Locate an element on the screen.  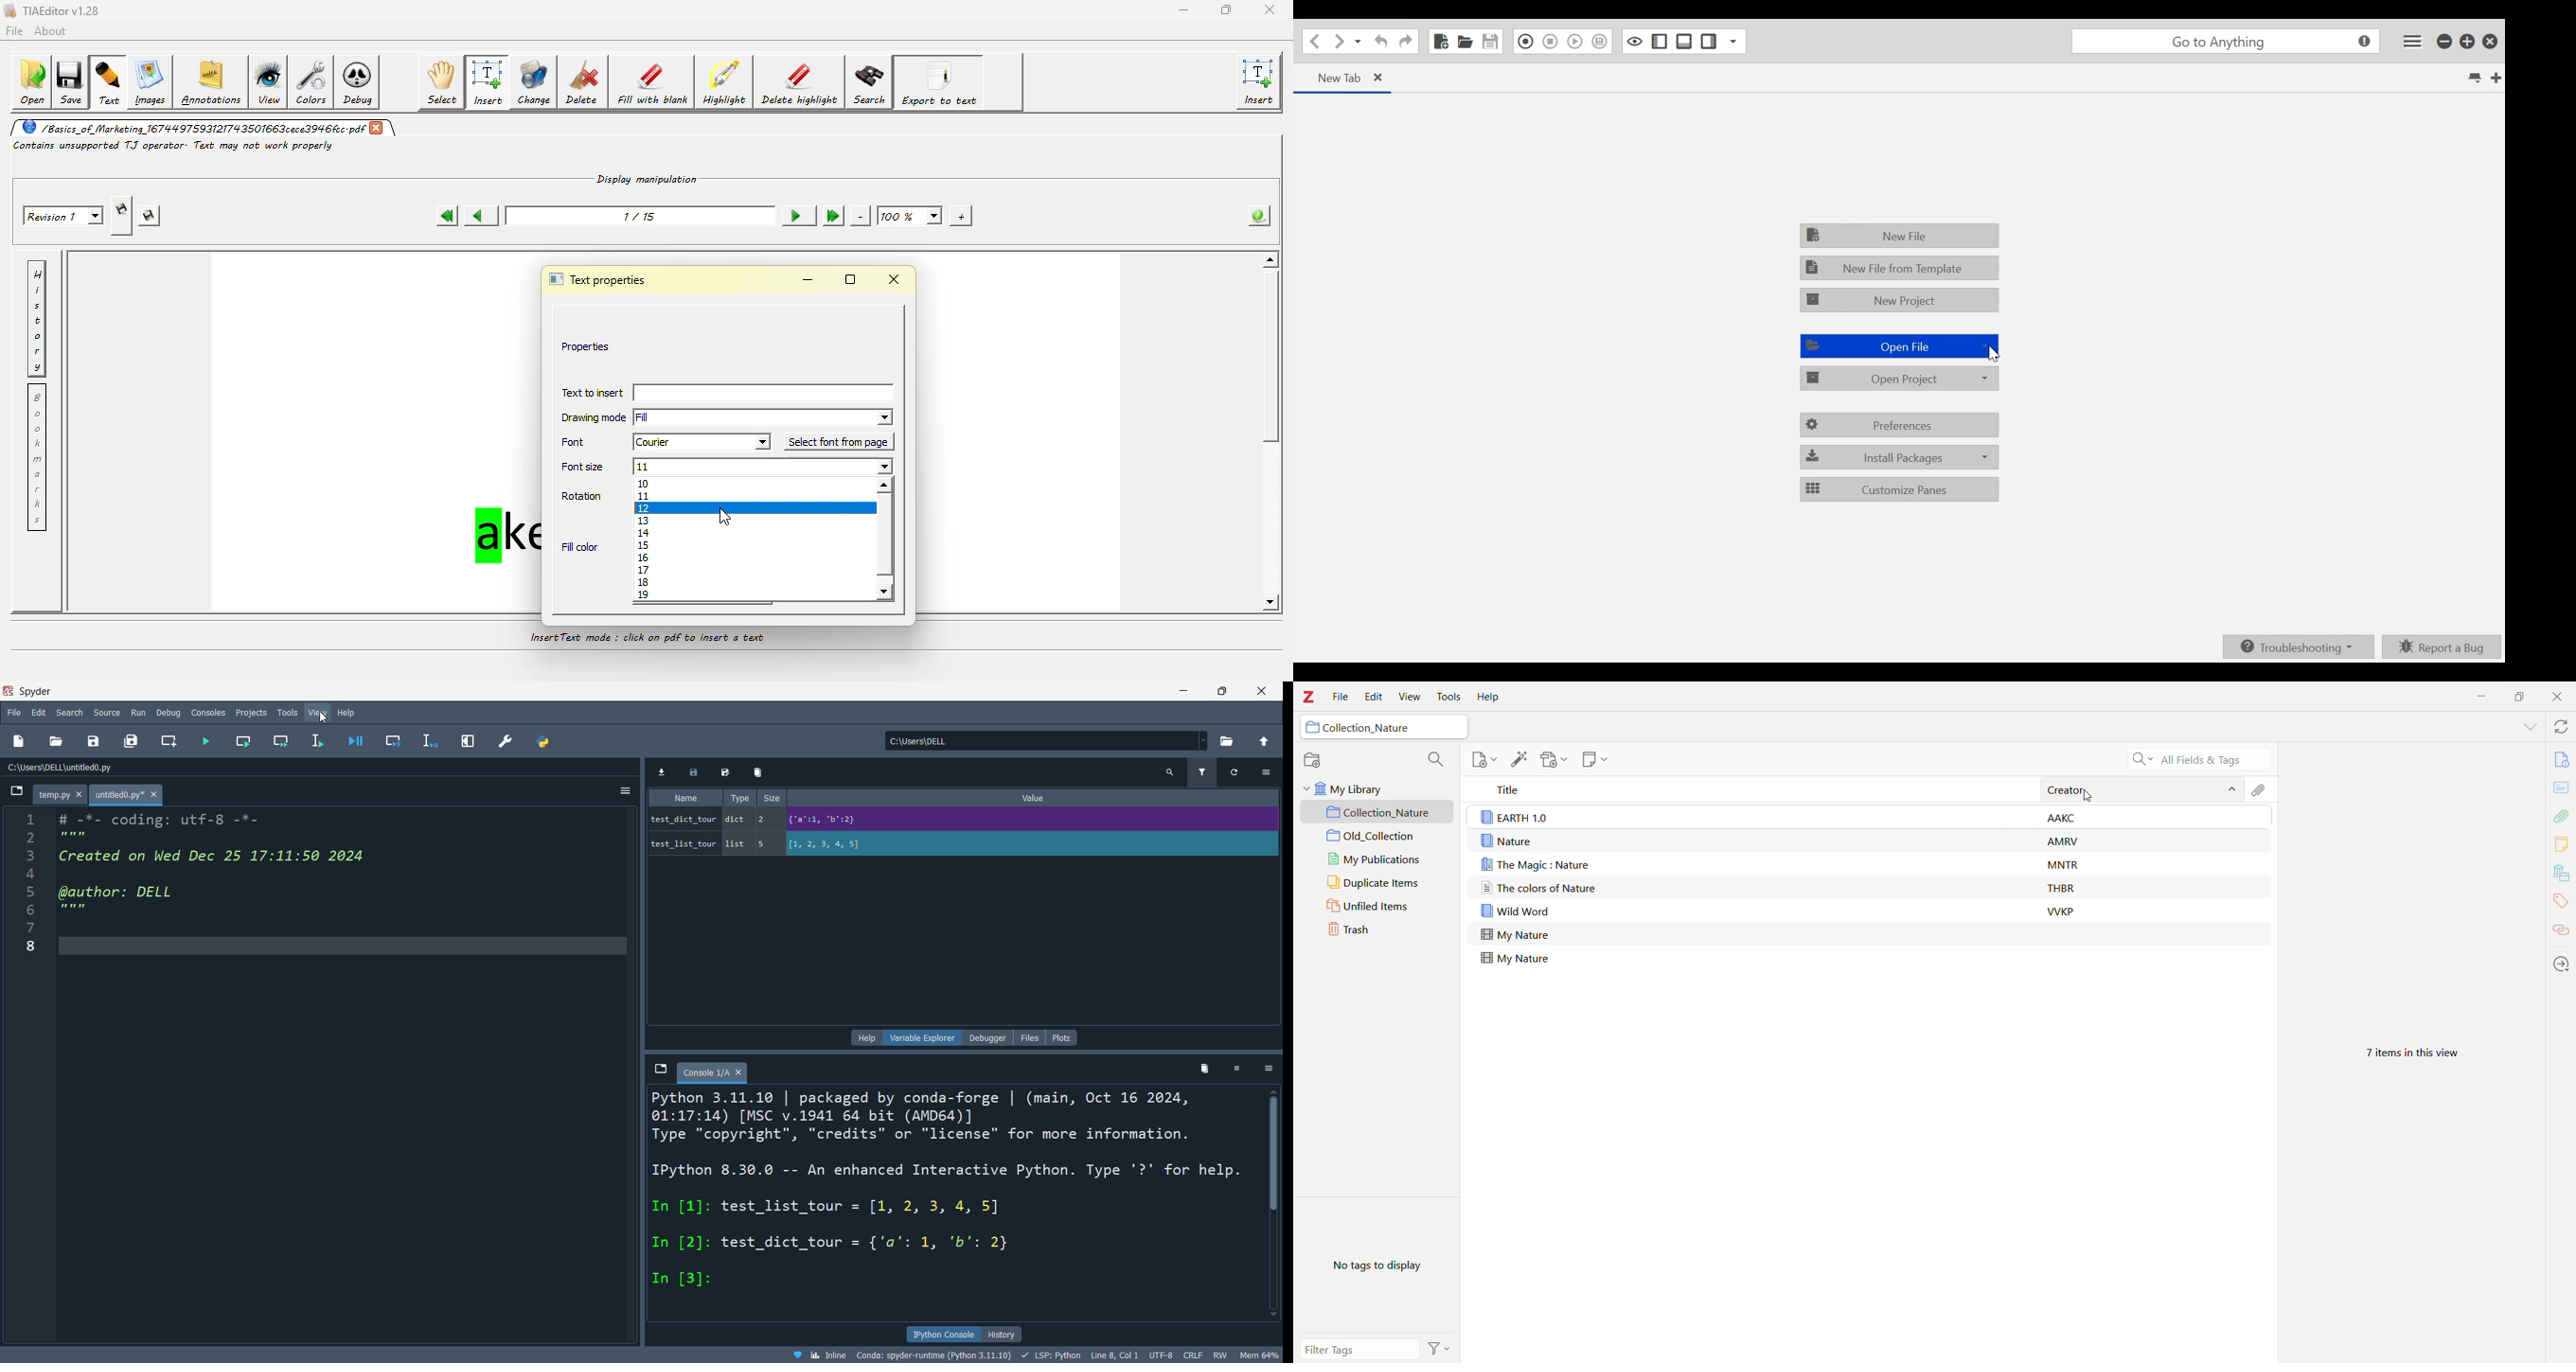
Report a bUg is located at coordinates (2442, 647).